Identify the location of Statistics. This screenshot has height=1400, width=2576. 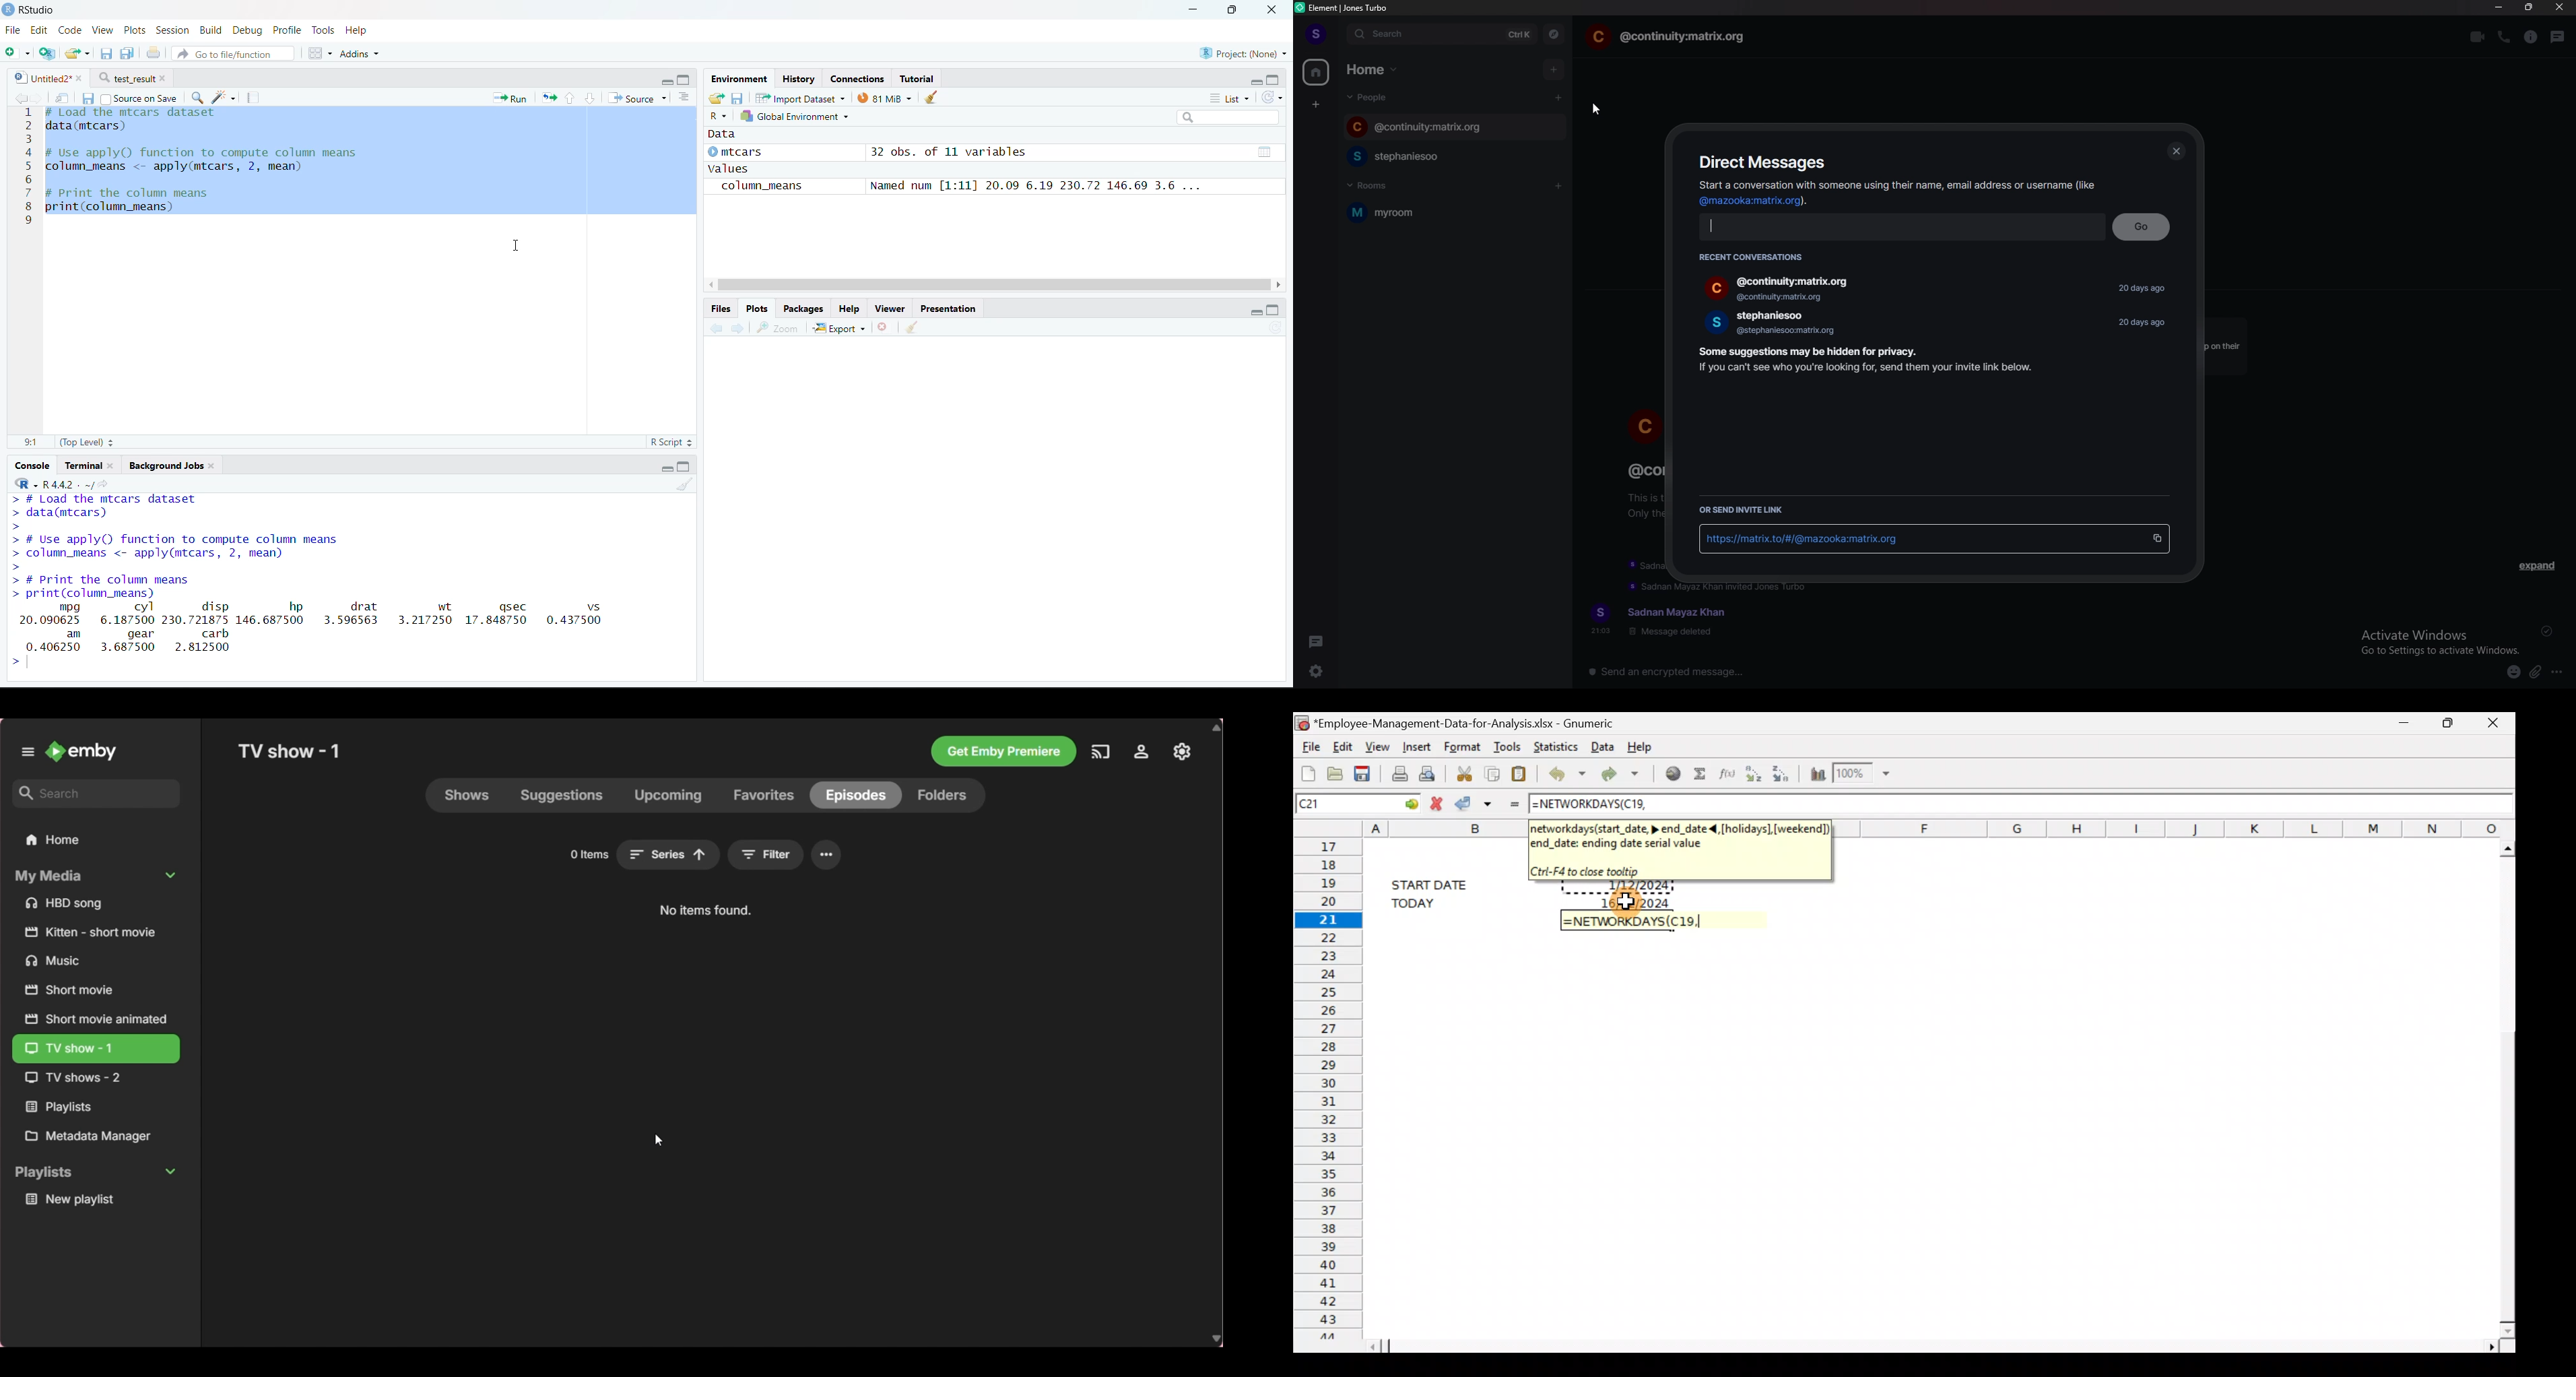
(1553, 745).